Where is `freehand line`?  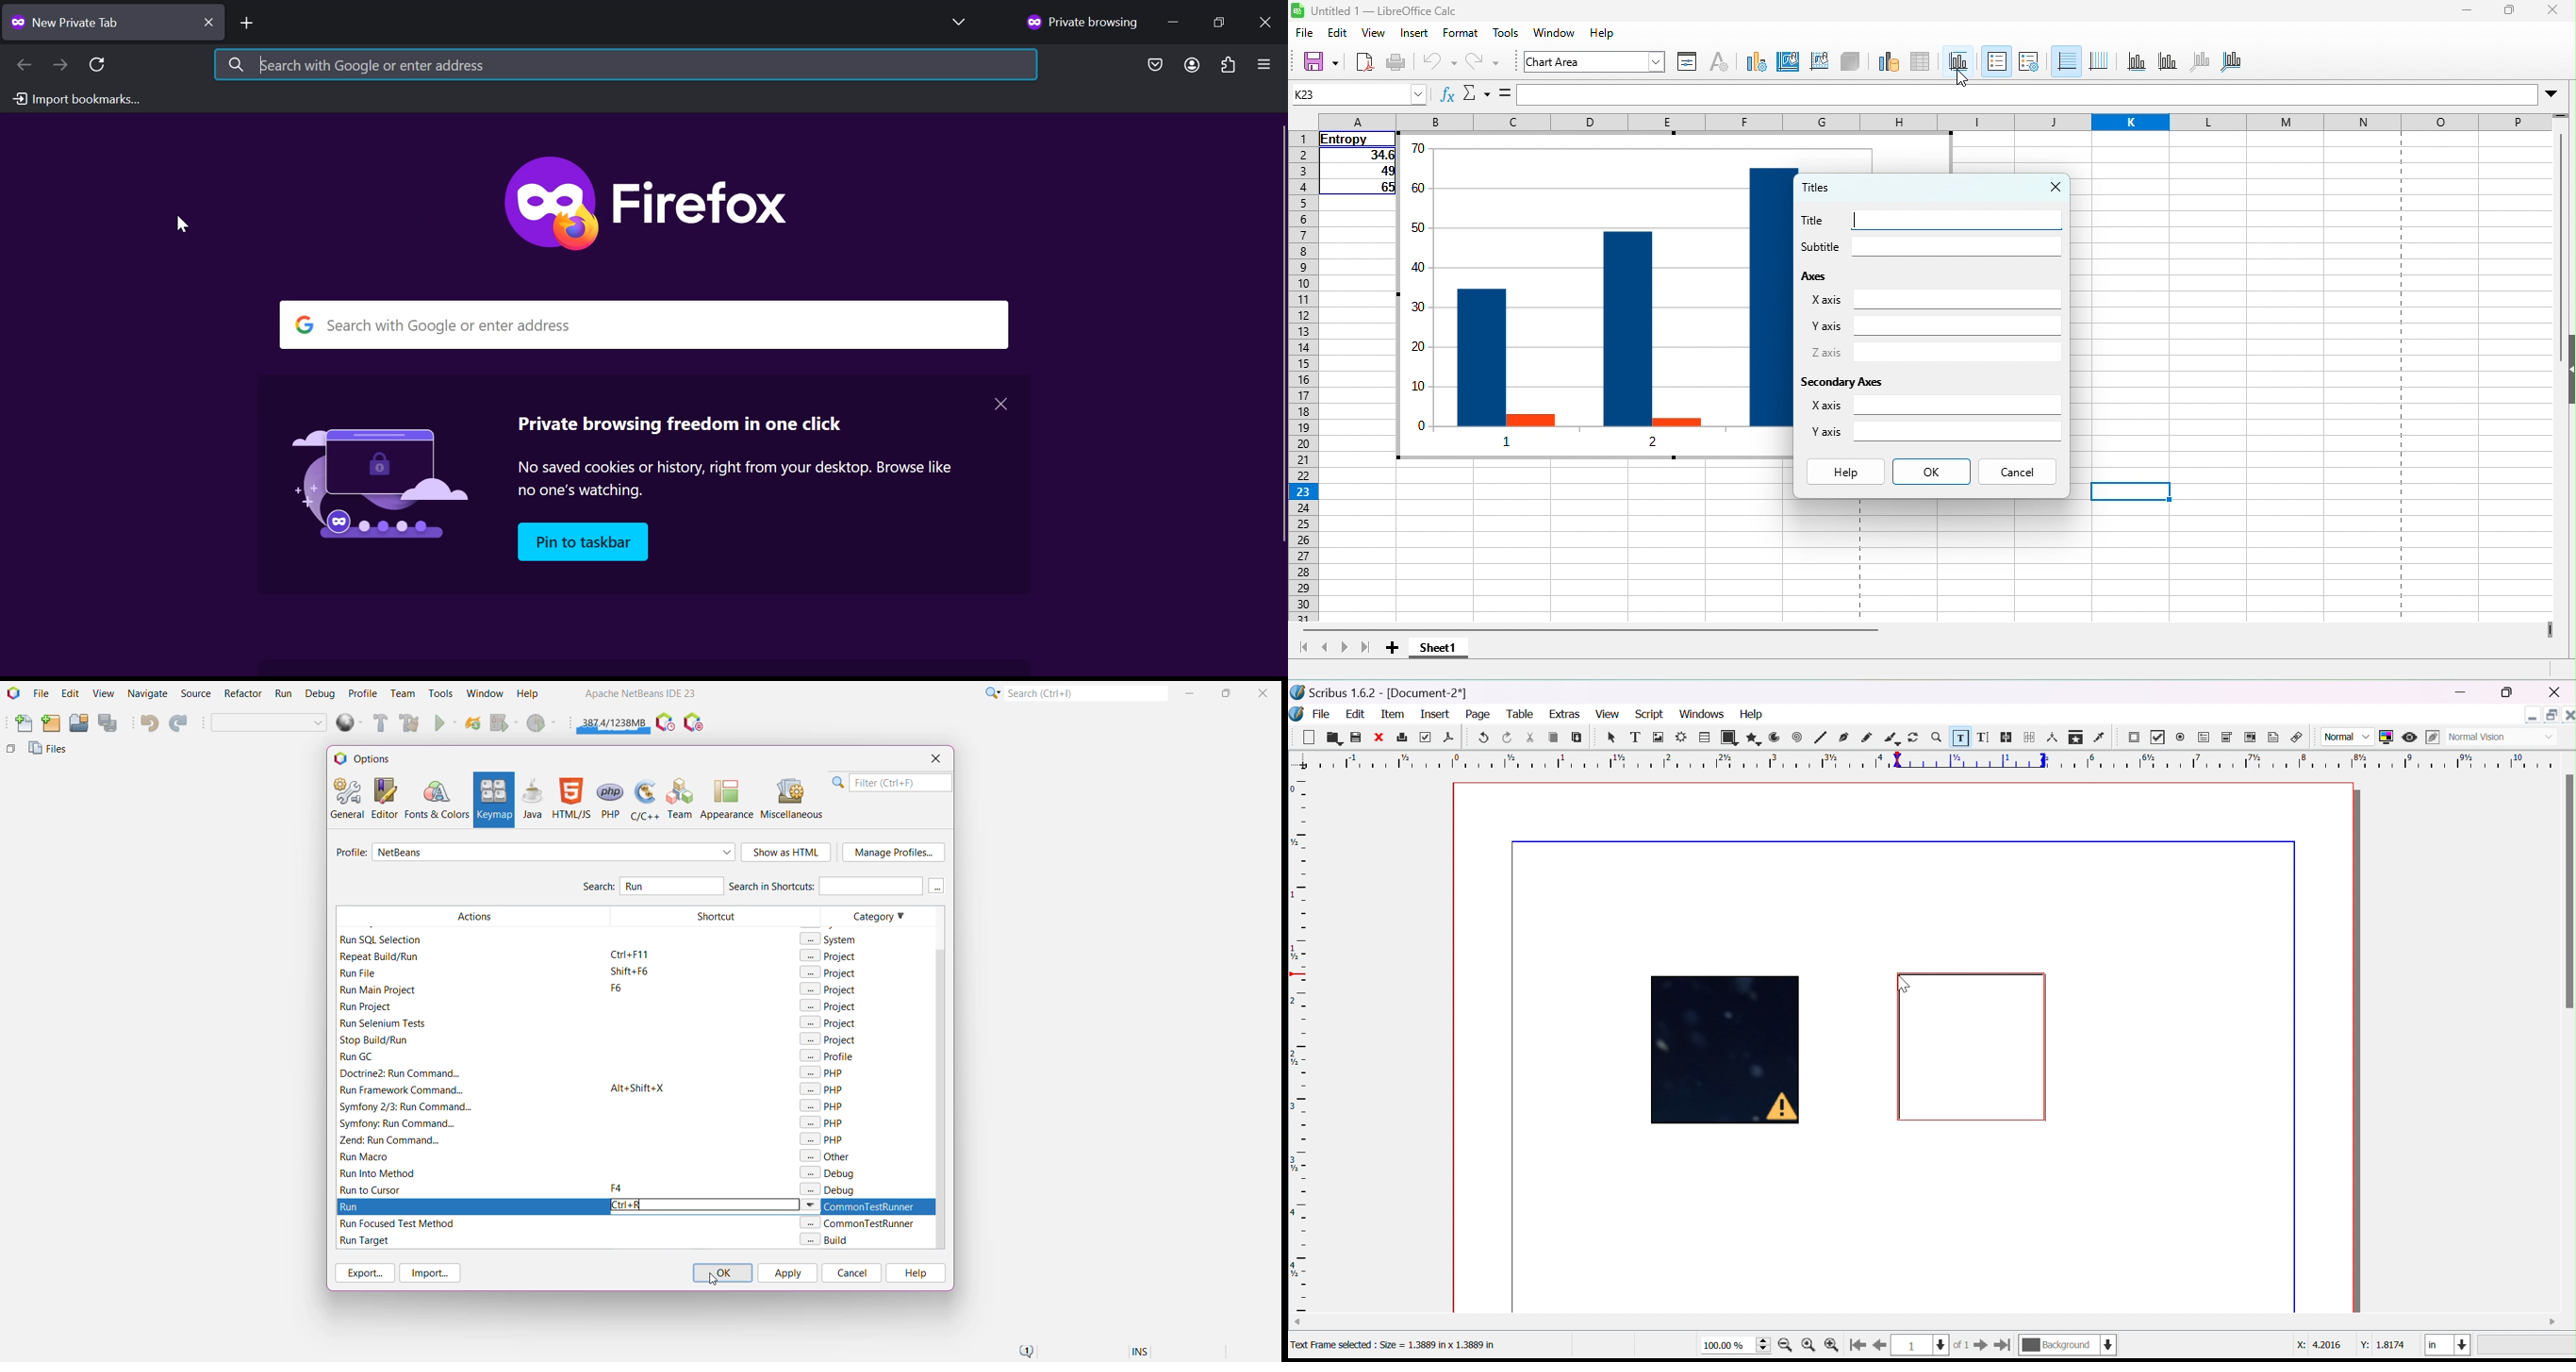
freehand line is located at coordinates (1867, 737).